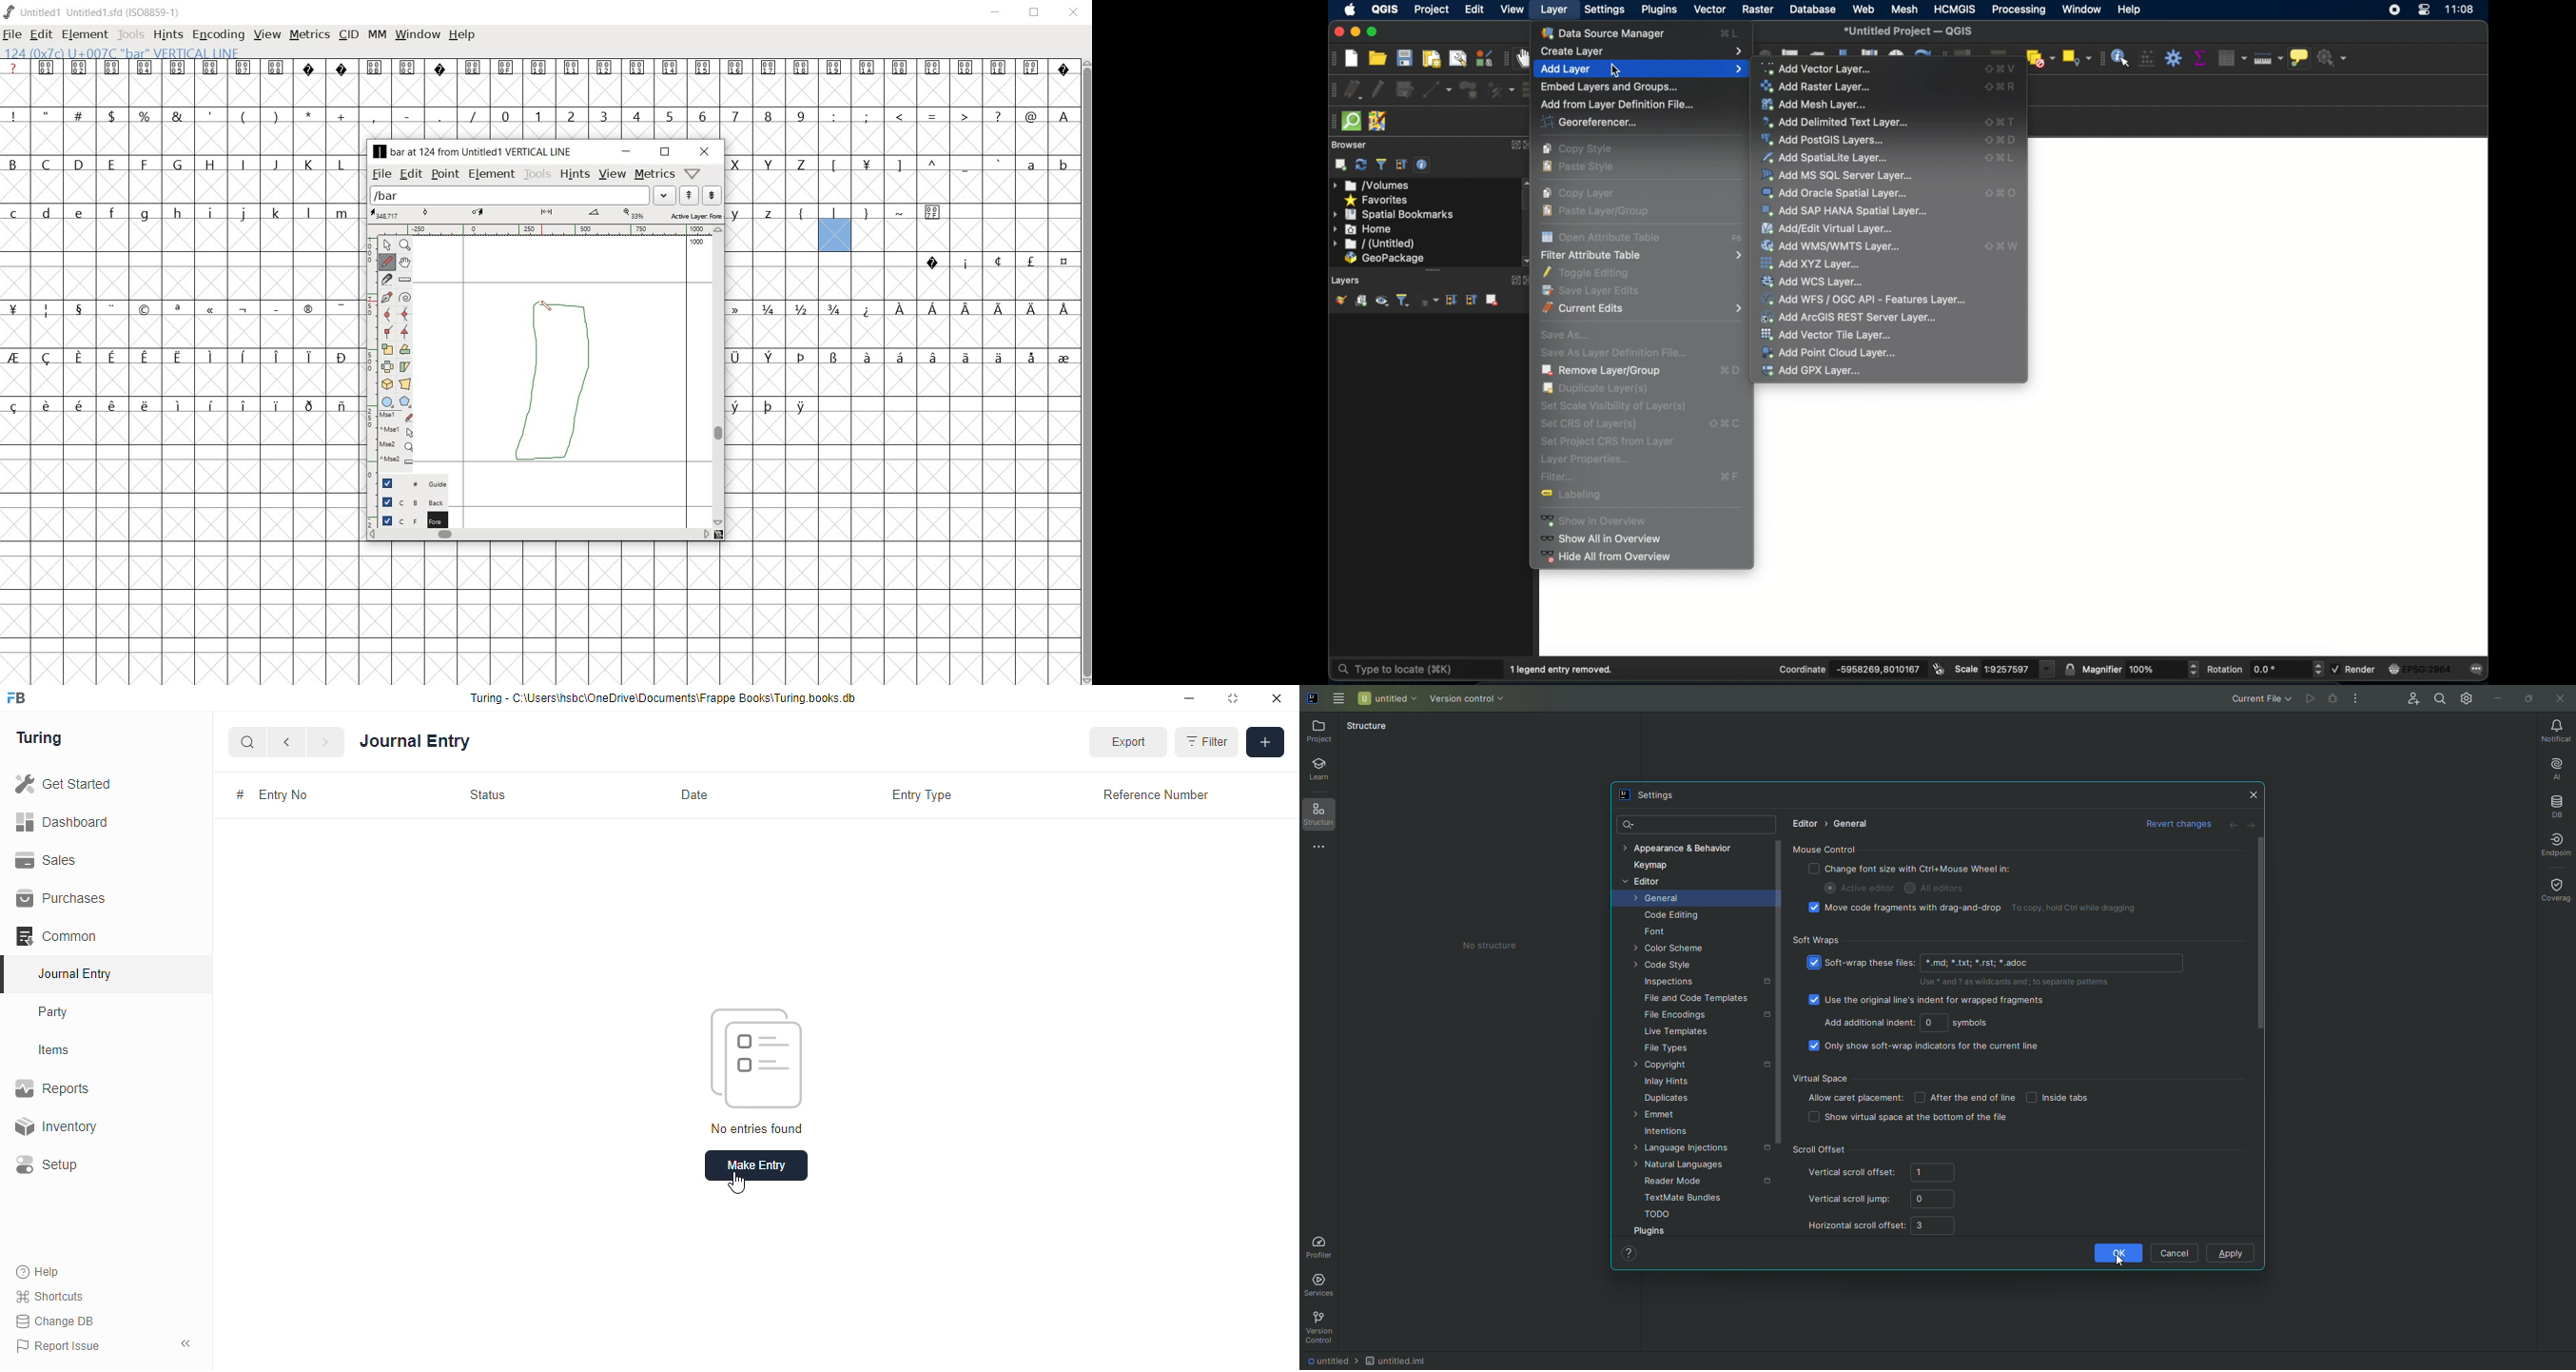  I want to click on rotate the selection in 3D and project back to plane, so click(385, 383).